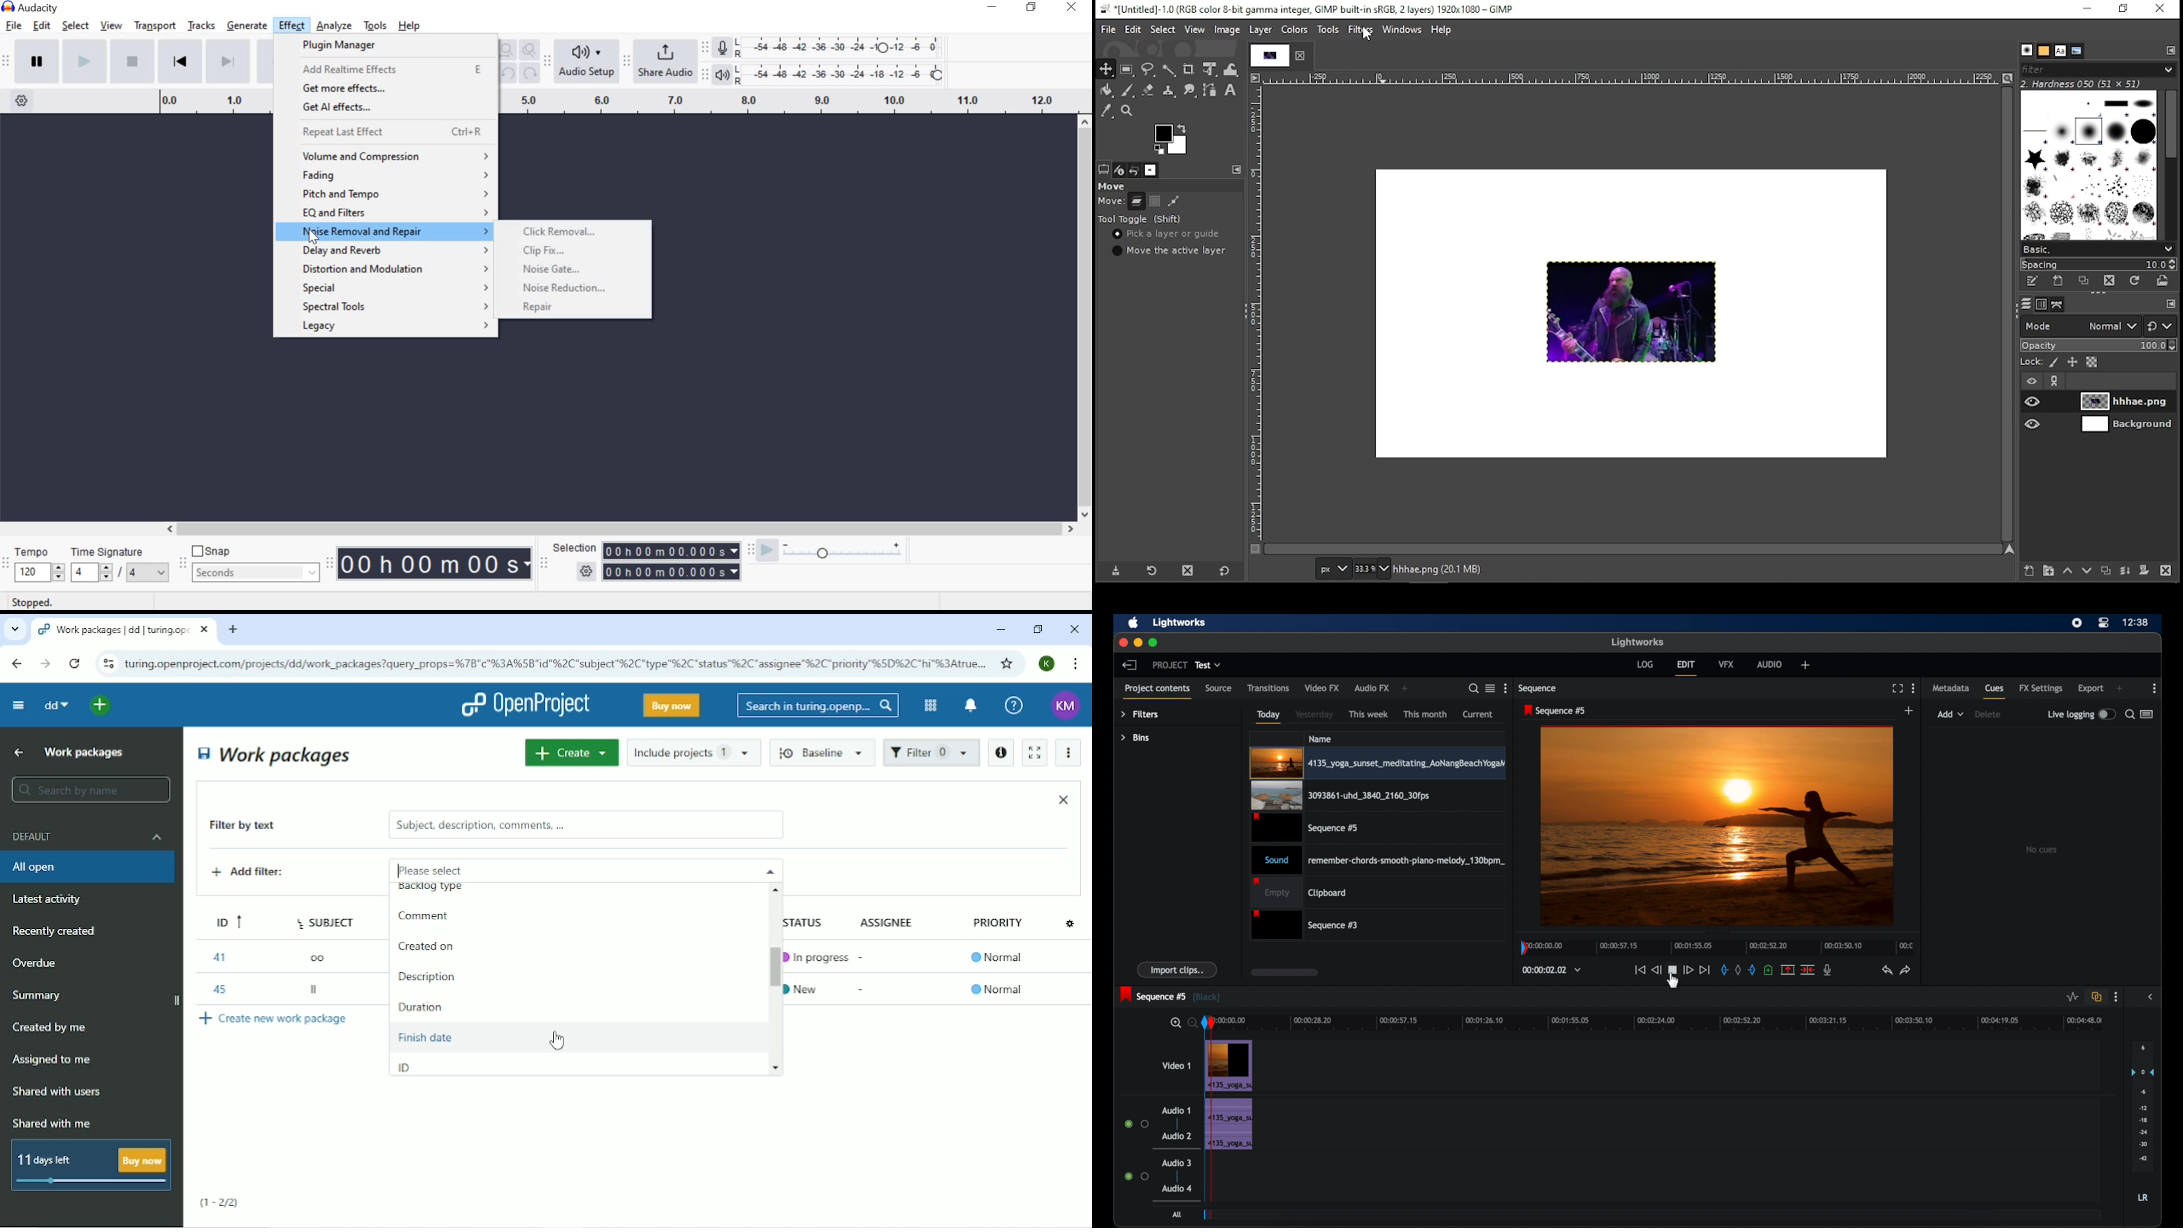  What do you see at coordinates (1147, 69) in the screenshot?
I see `free selection tool` at bounding box center [1147, 69].